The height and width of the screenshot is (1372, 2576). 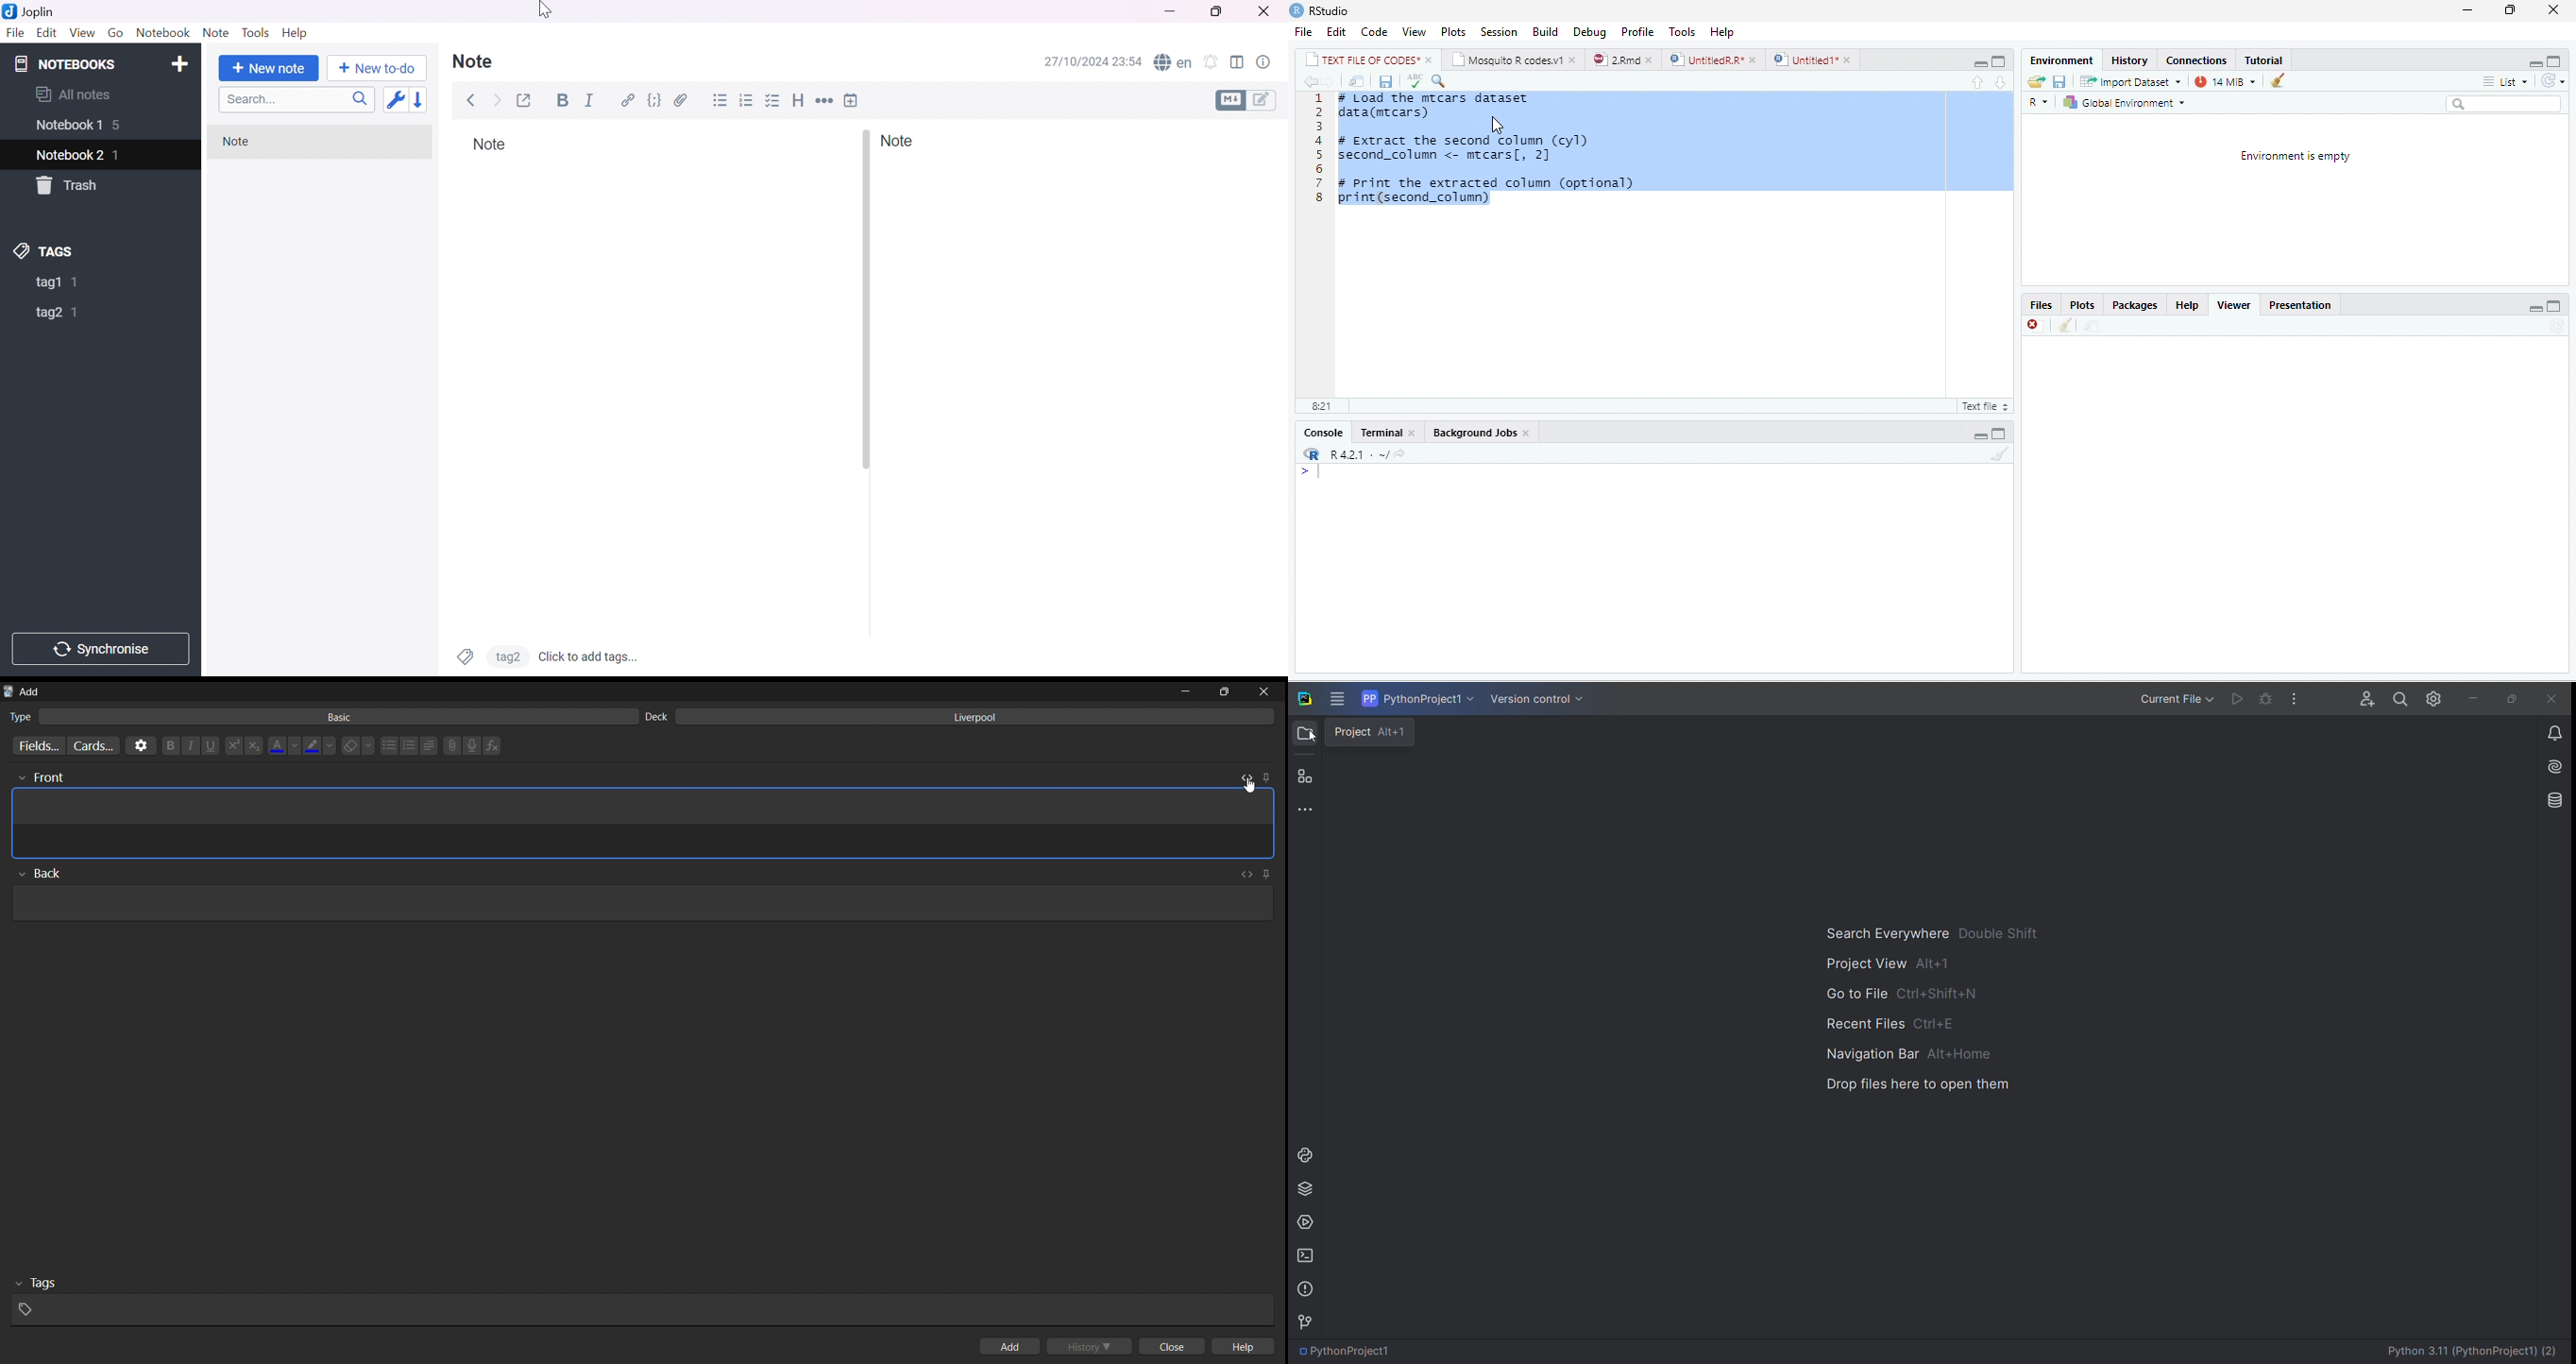 What do you see at coordinates (1262, 10) in the screenshot?
I see `Close` at bounding box center [1262, 10].